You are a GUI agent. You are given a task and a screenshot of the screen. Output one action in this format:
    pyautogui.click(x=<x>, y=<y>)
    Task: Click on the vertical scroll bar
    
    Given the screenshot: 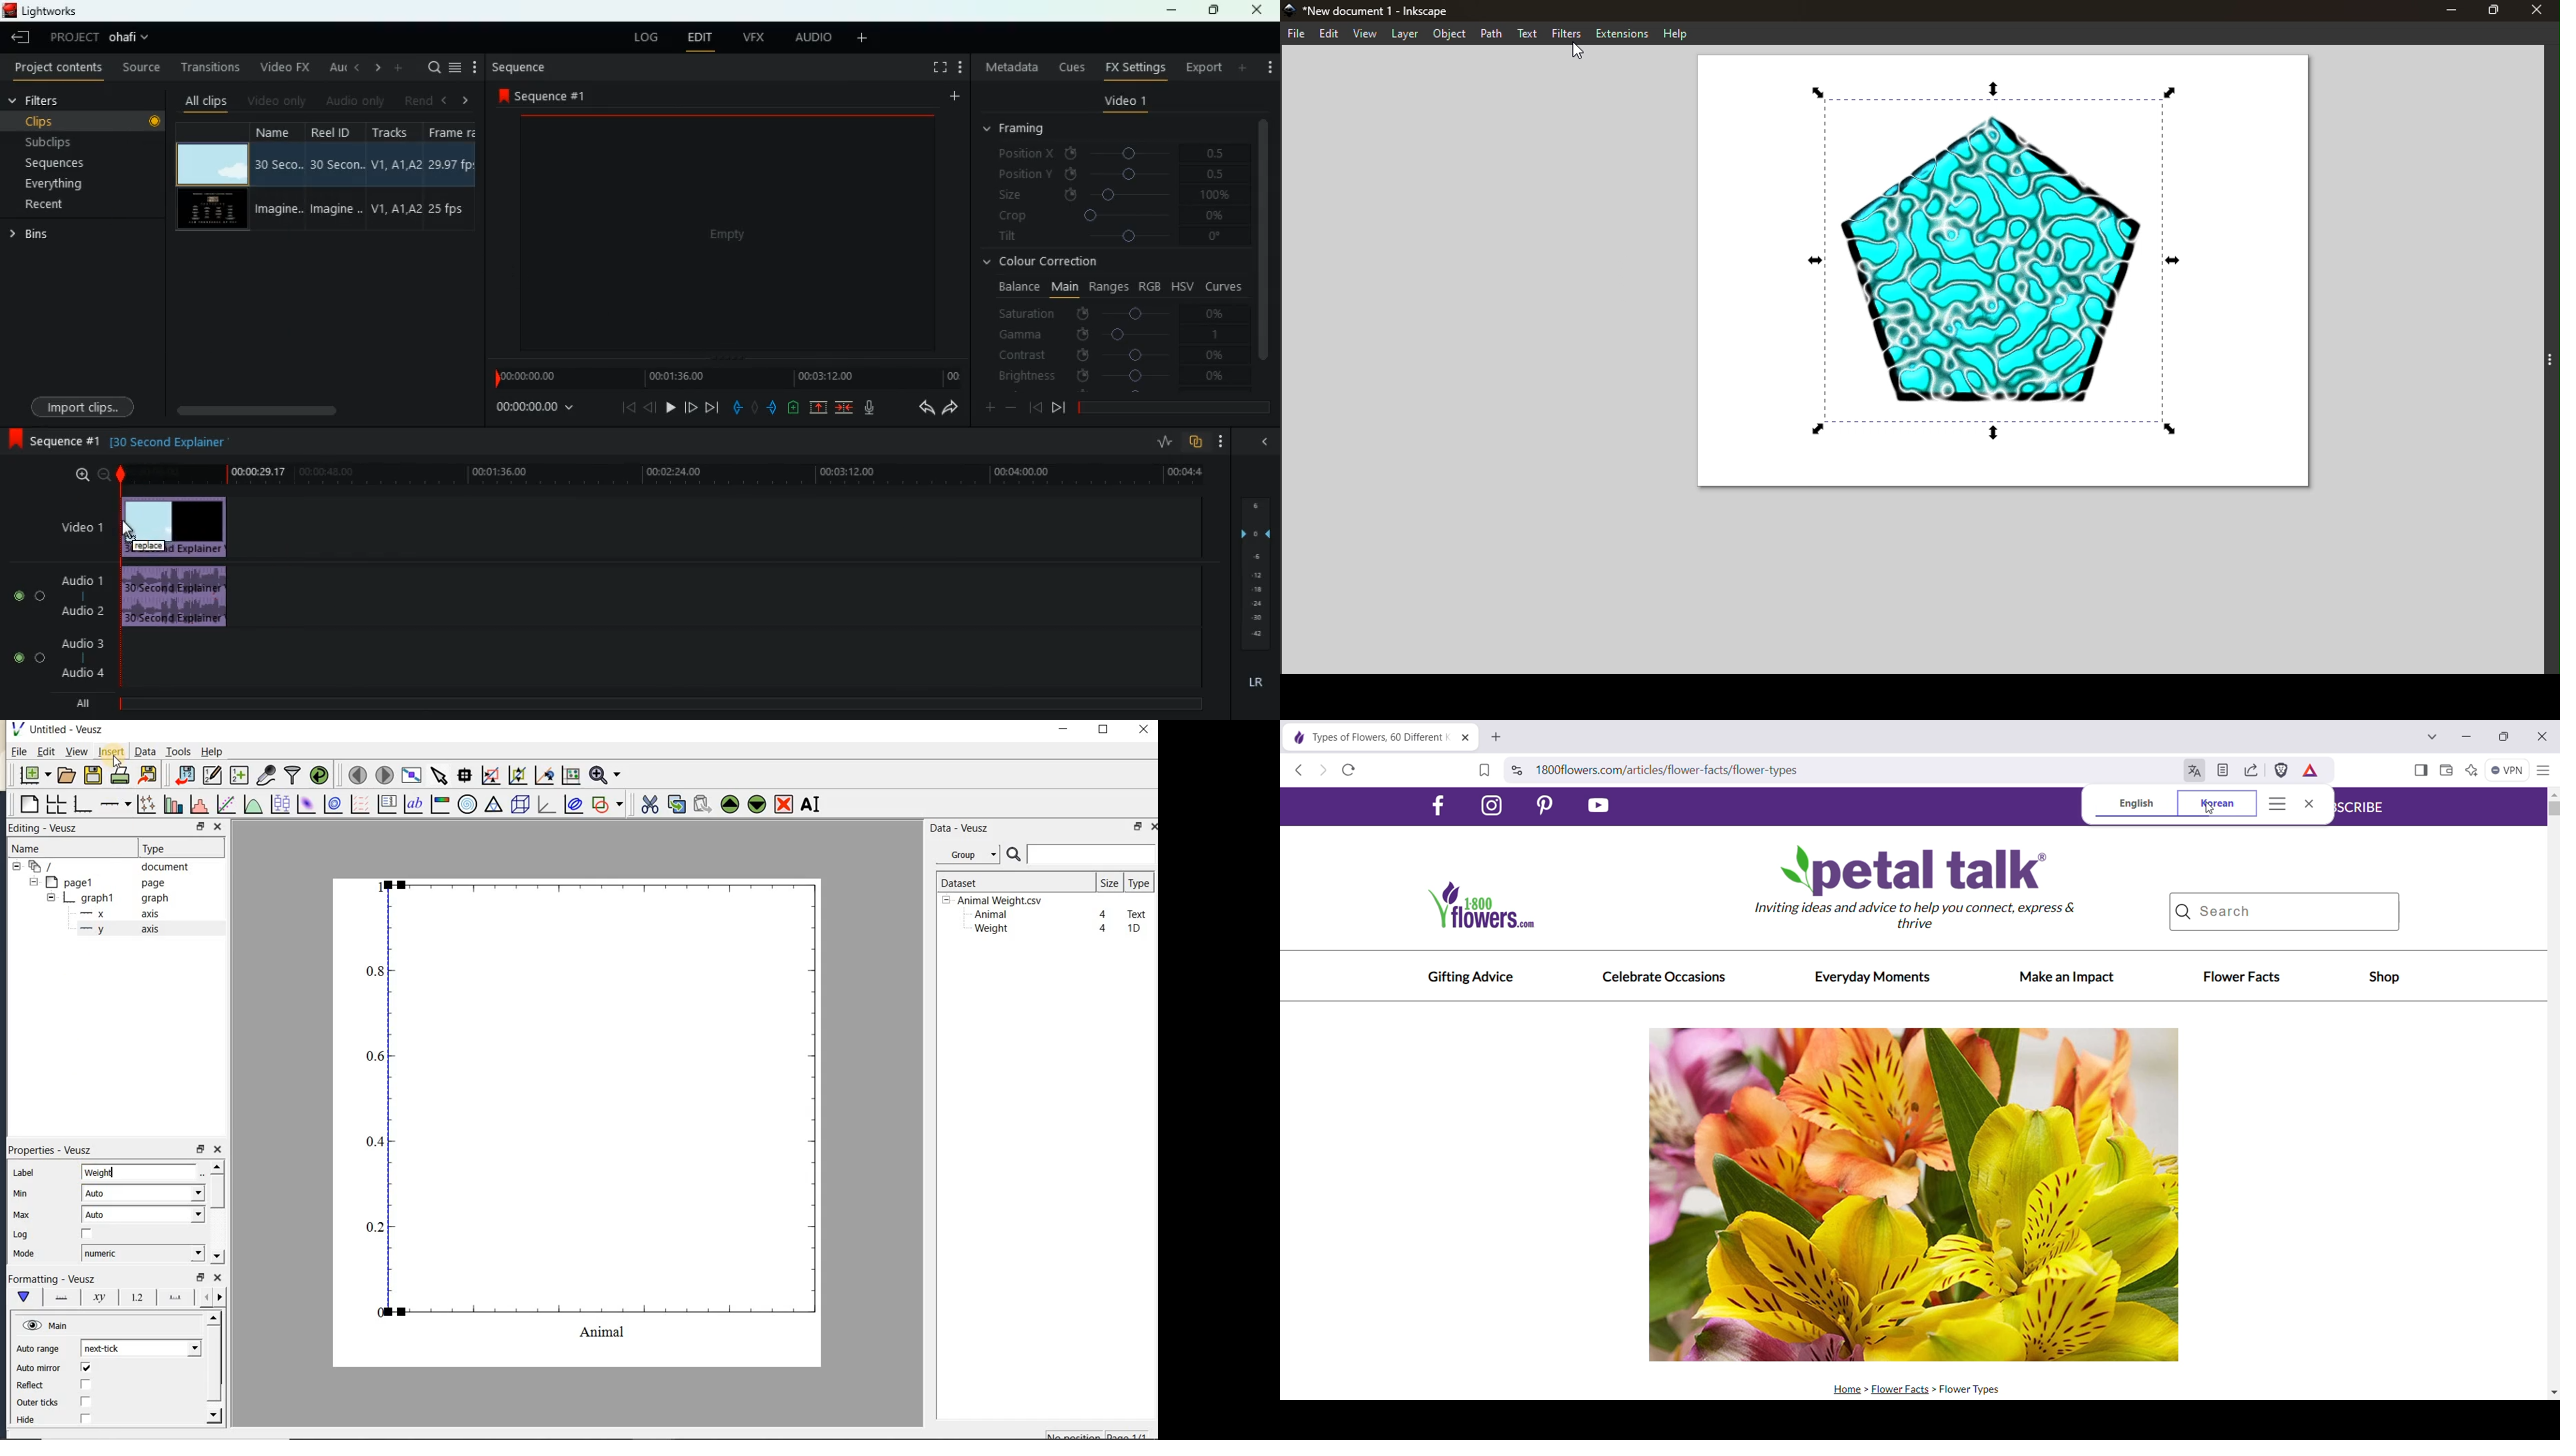 What is the action you would take?
    pyautogui.click(x=1264, y=253)
    